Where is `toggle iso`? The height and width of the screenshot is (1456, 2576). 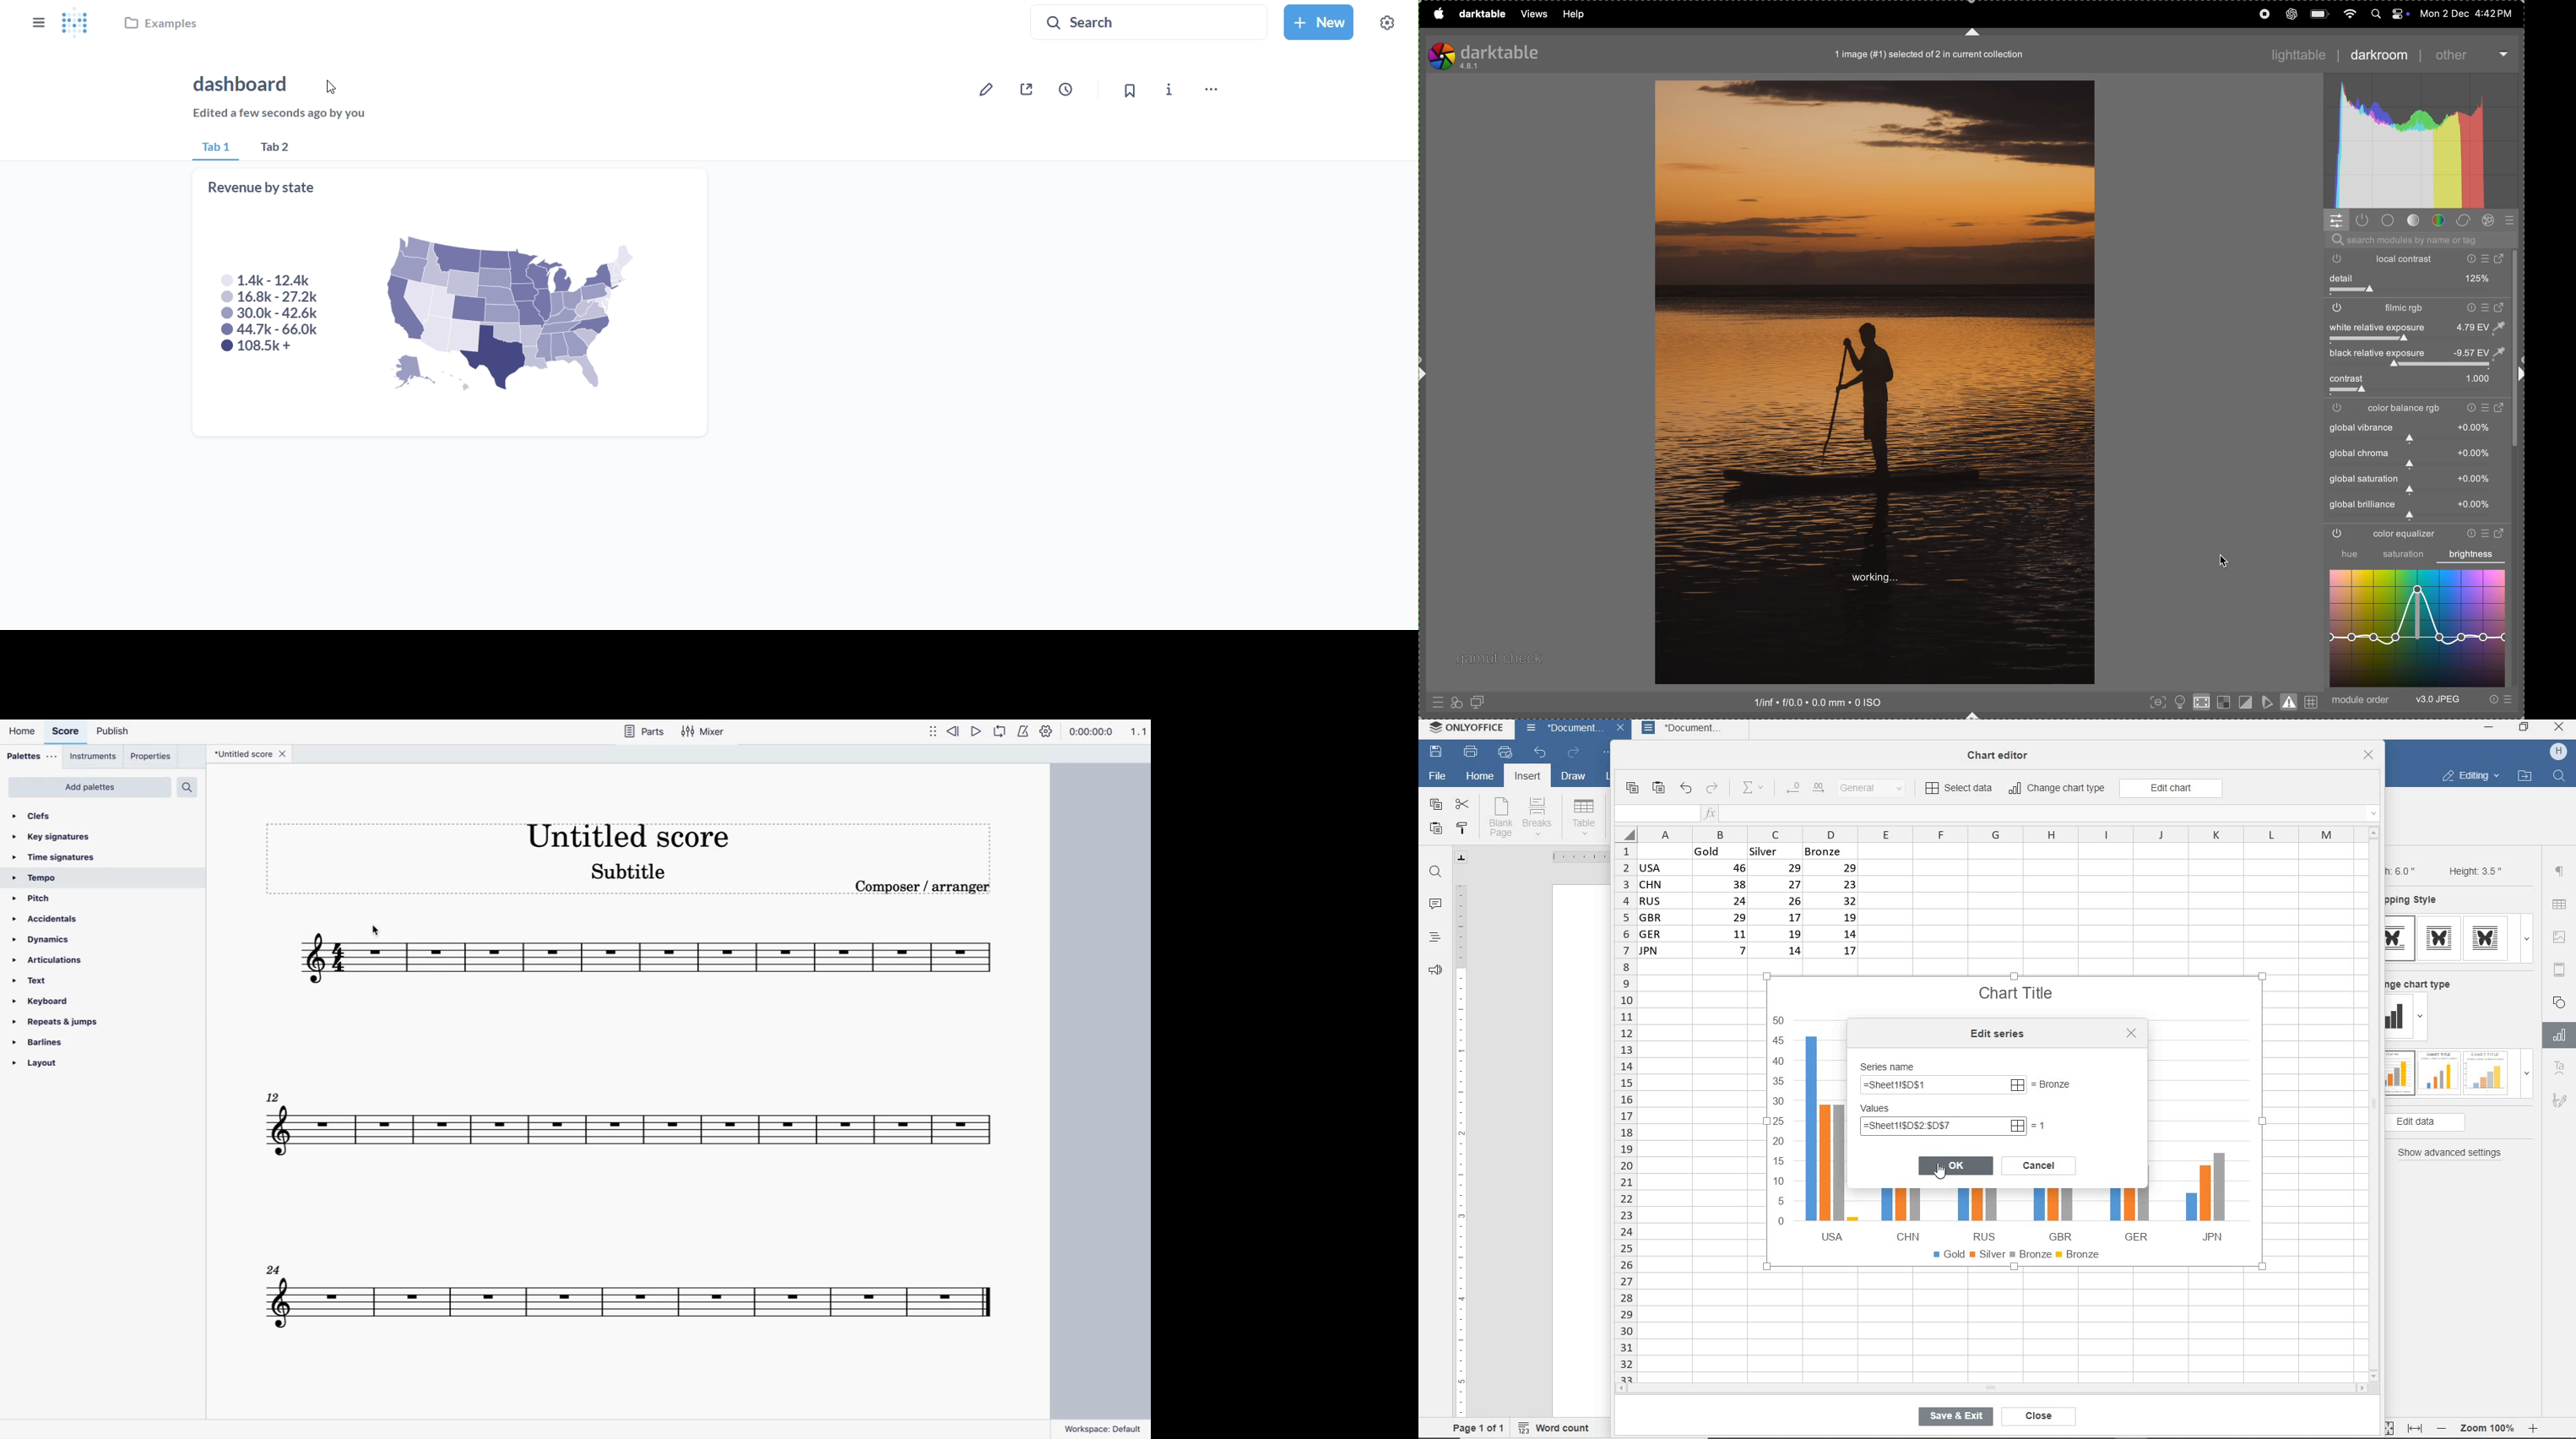
toggle iso is located at coordinates (2201, 704).